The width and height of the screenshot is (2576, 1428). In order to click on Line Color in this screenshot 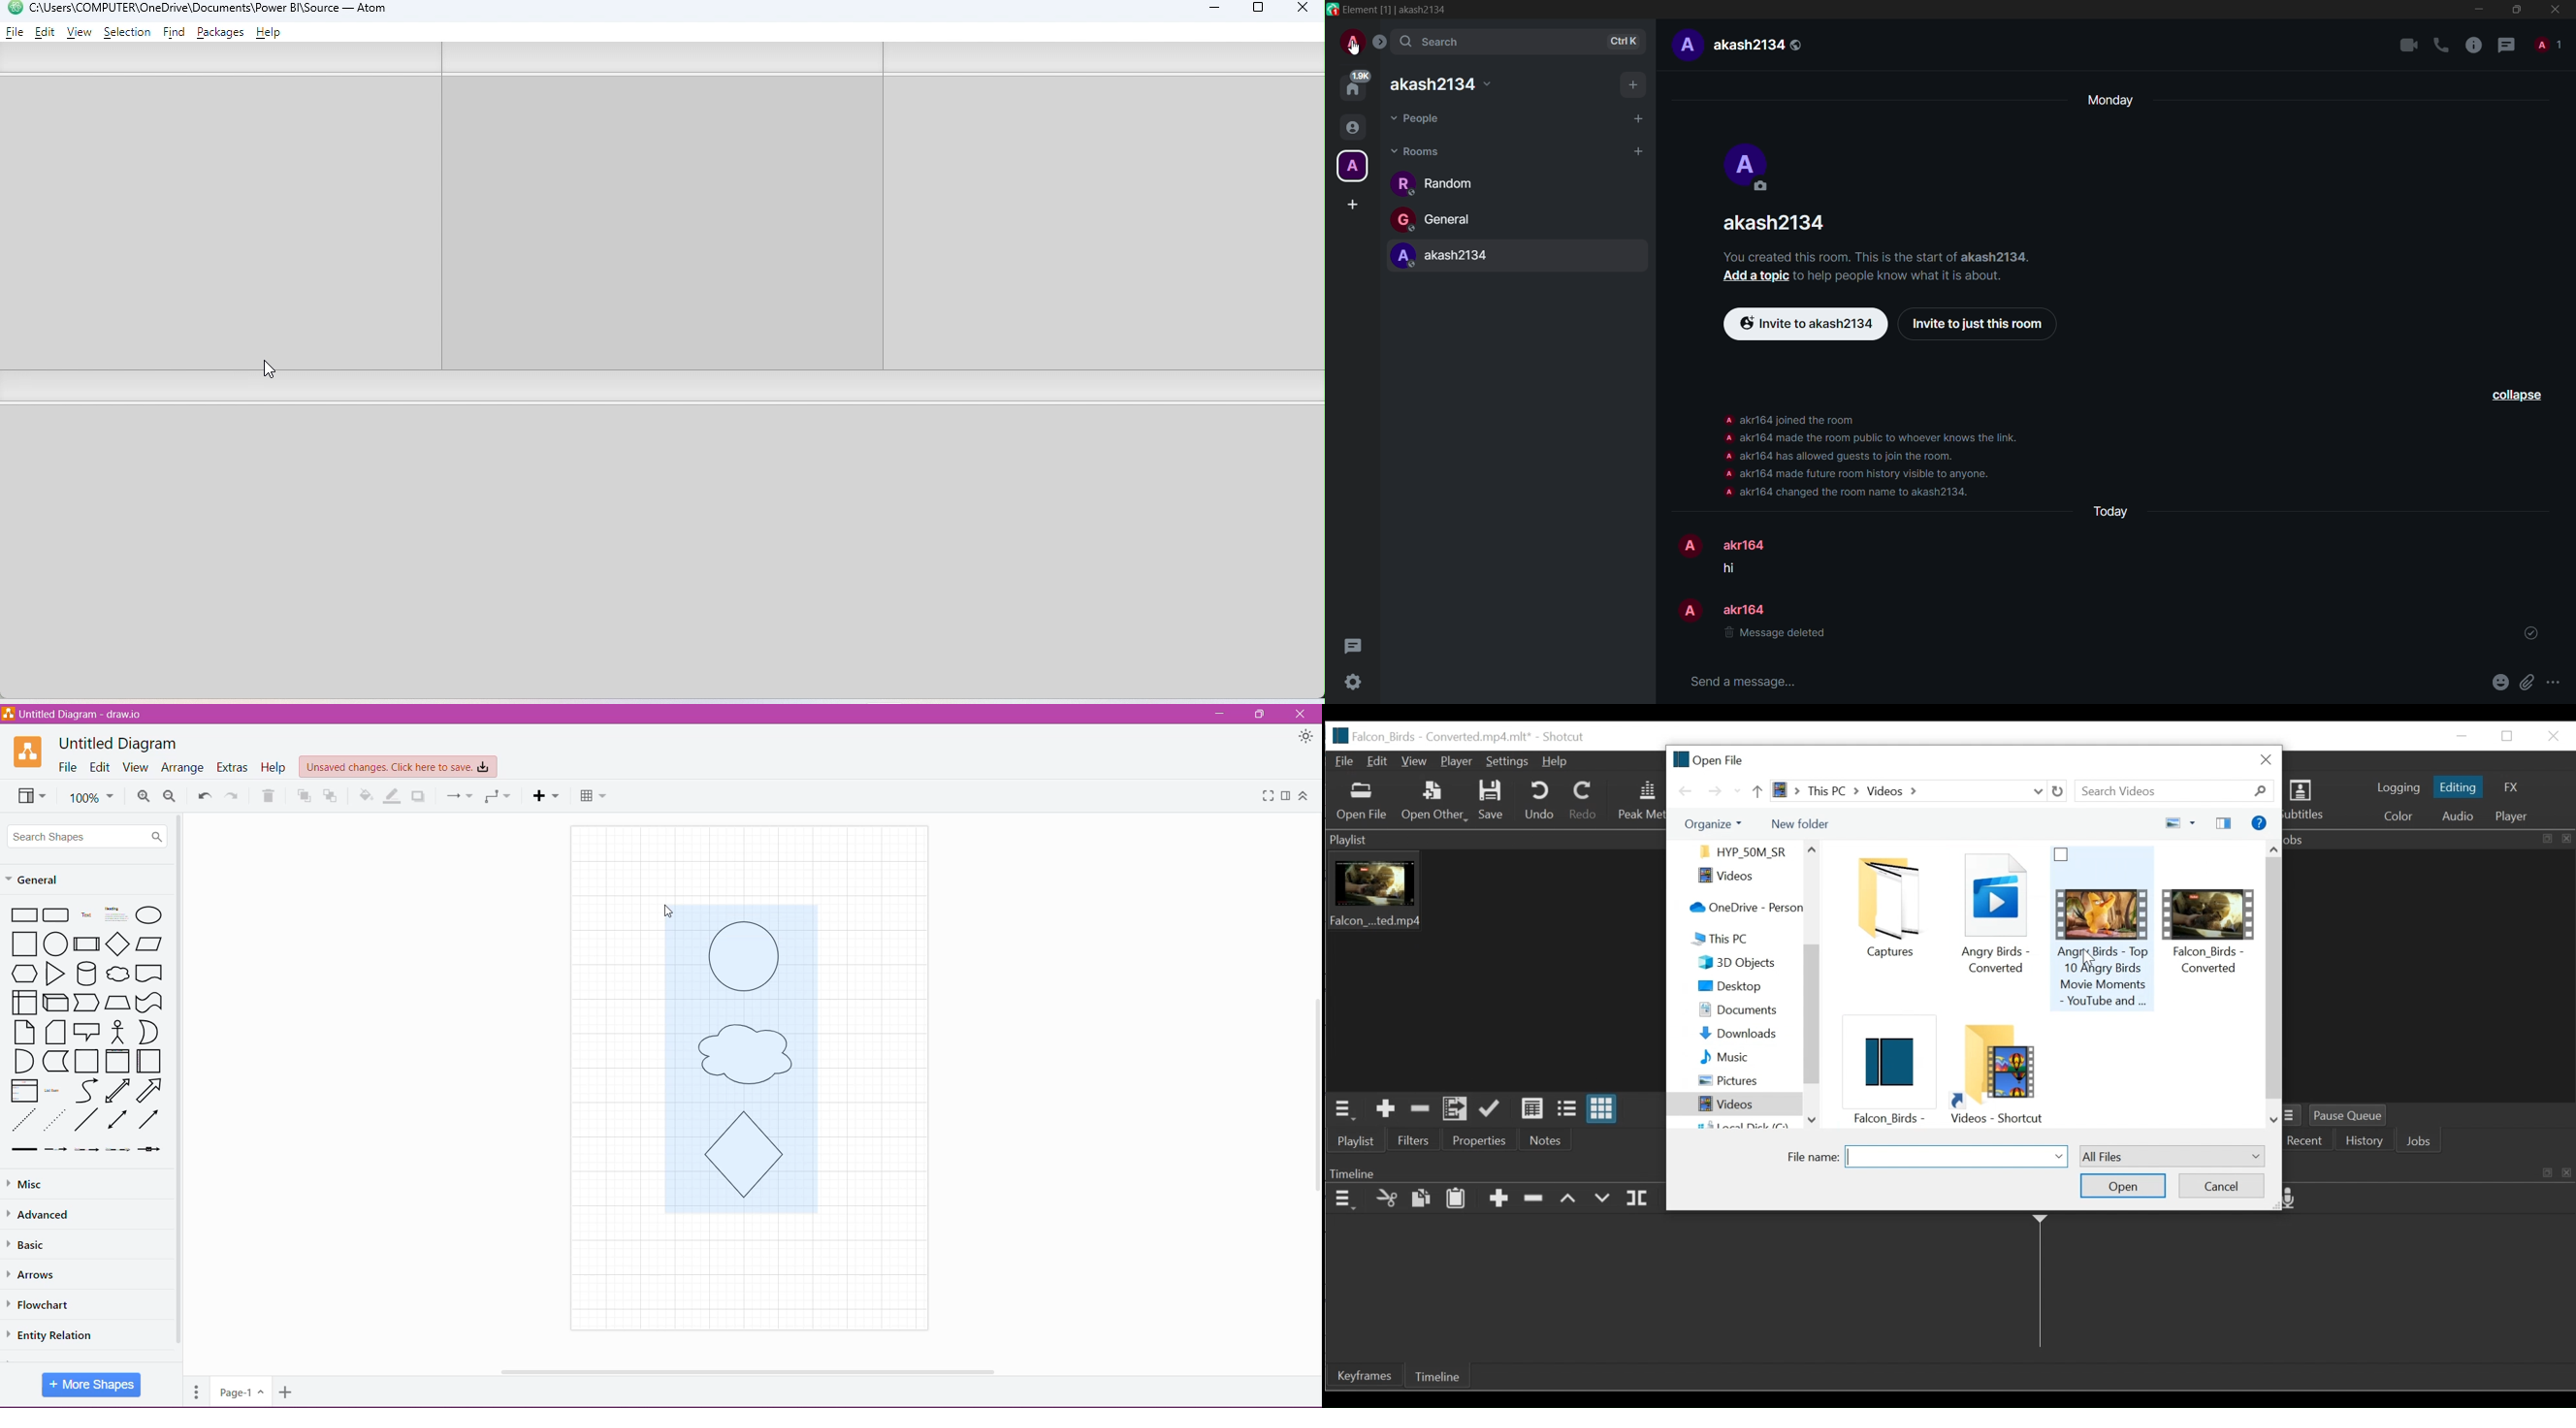, I will do `click(393, 796)`.